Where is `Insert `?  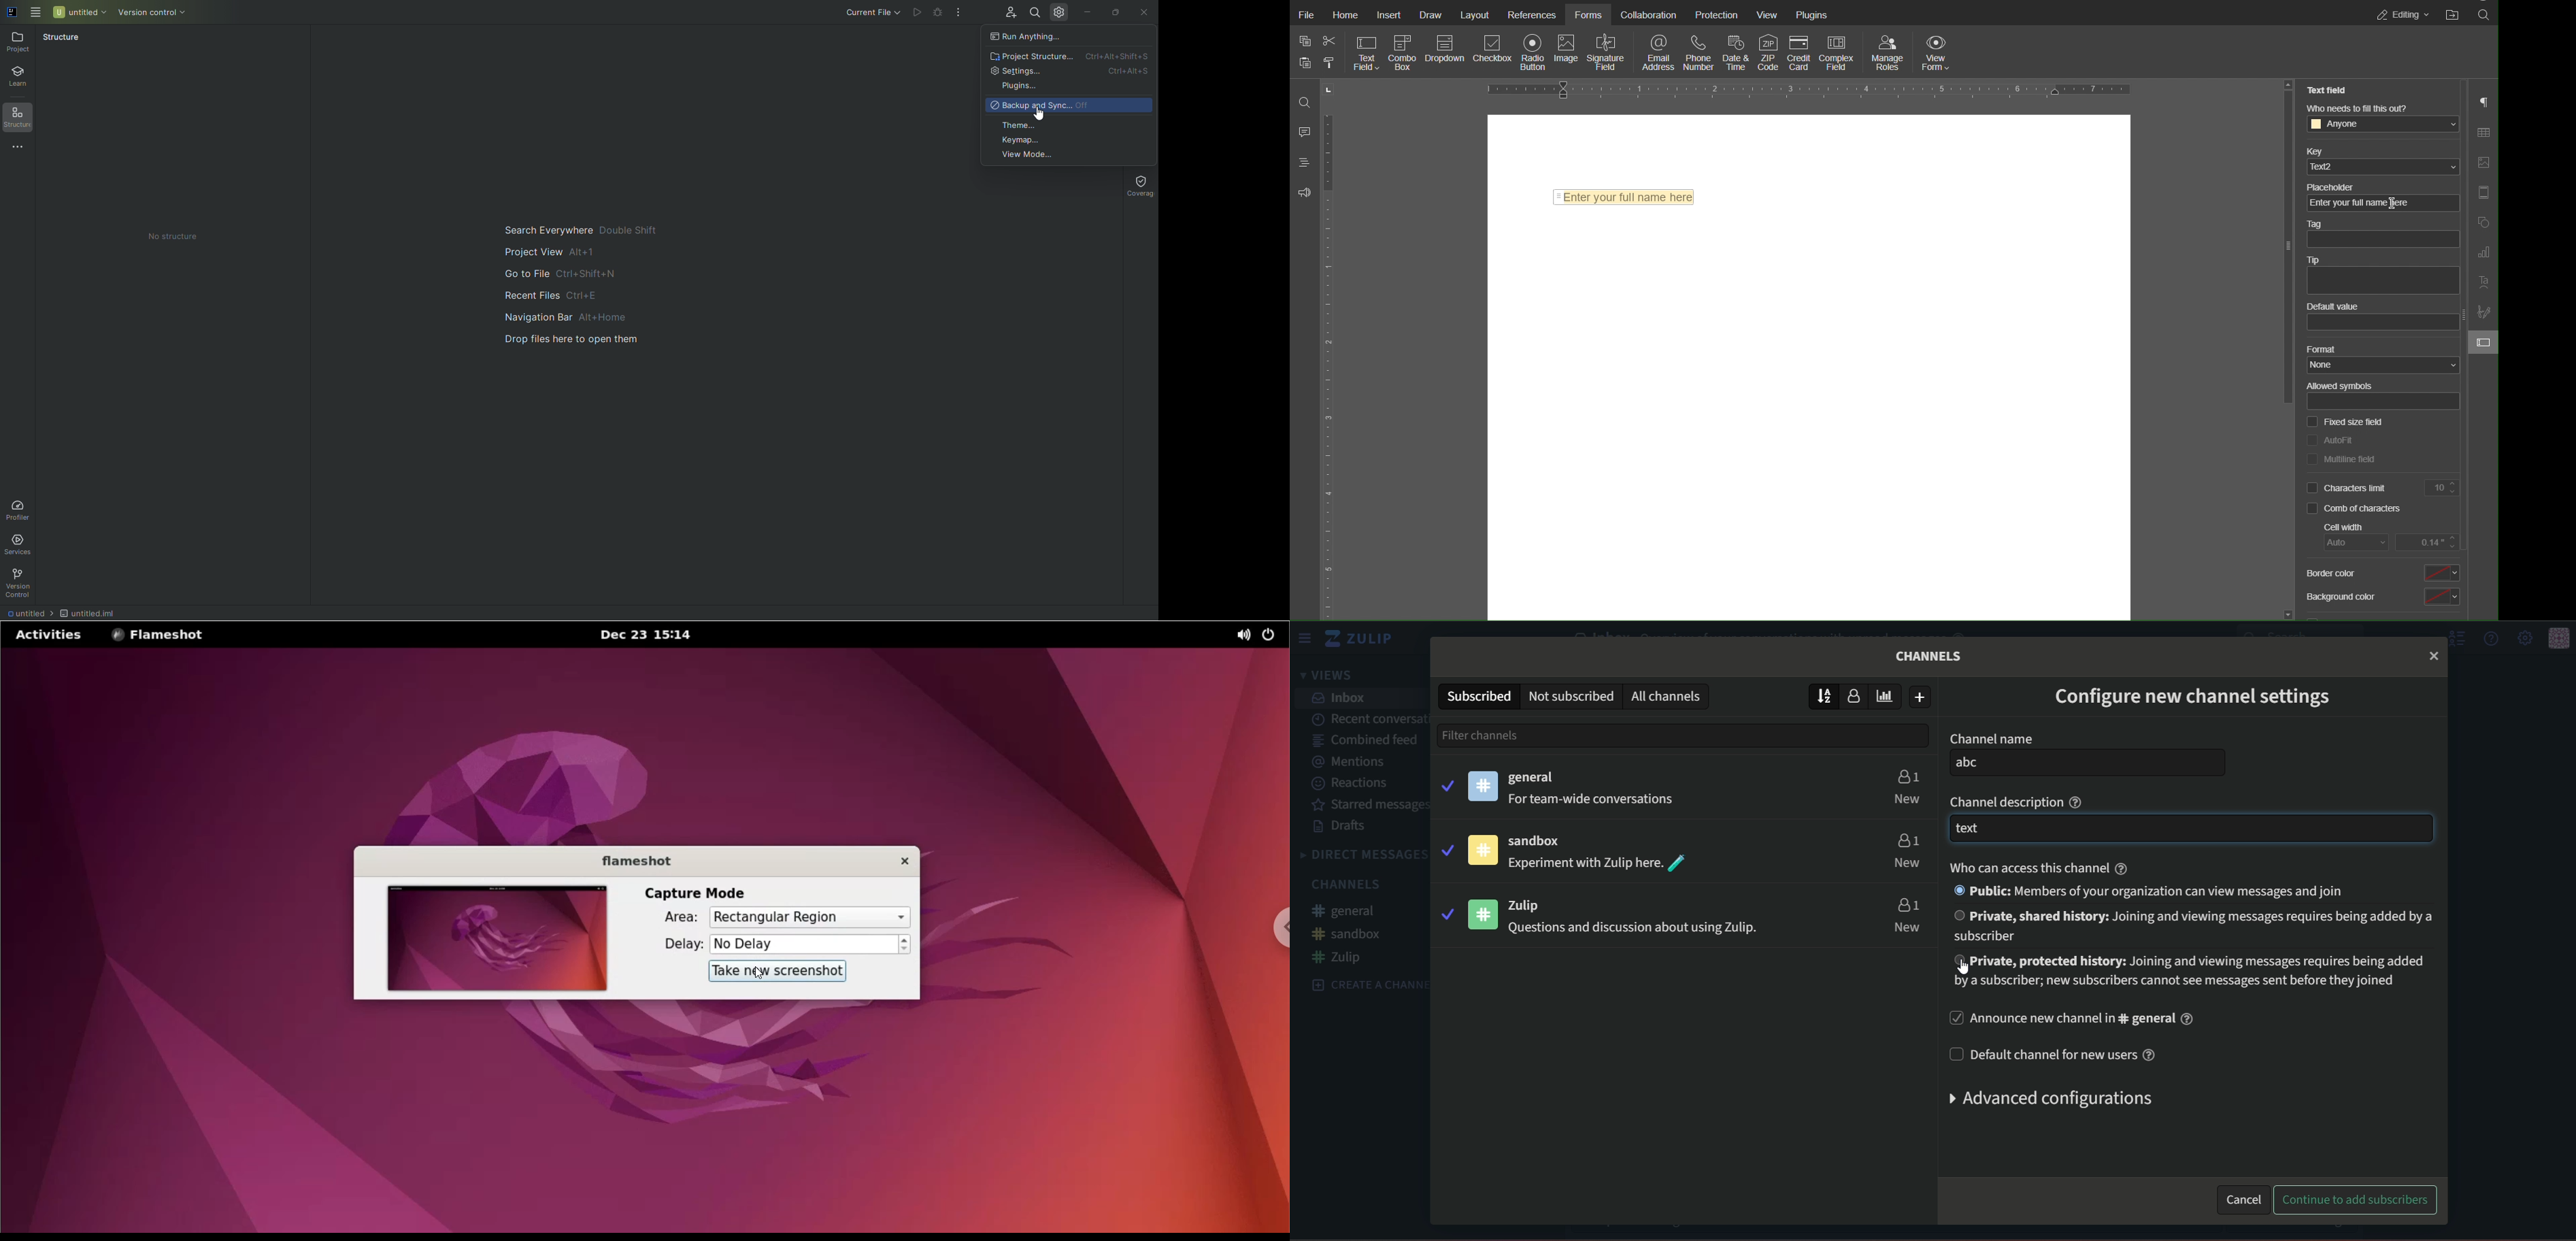
Insert  is located at coordinates (1389, 16).